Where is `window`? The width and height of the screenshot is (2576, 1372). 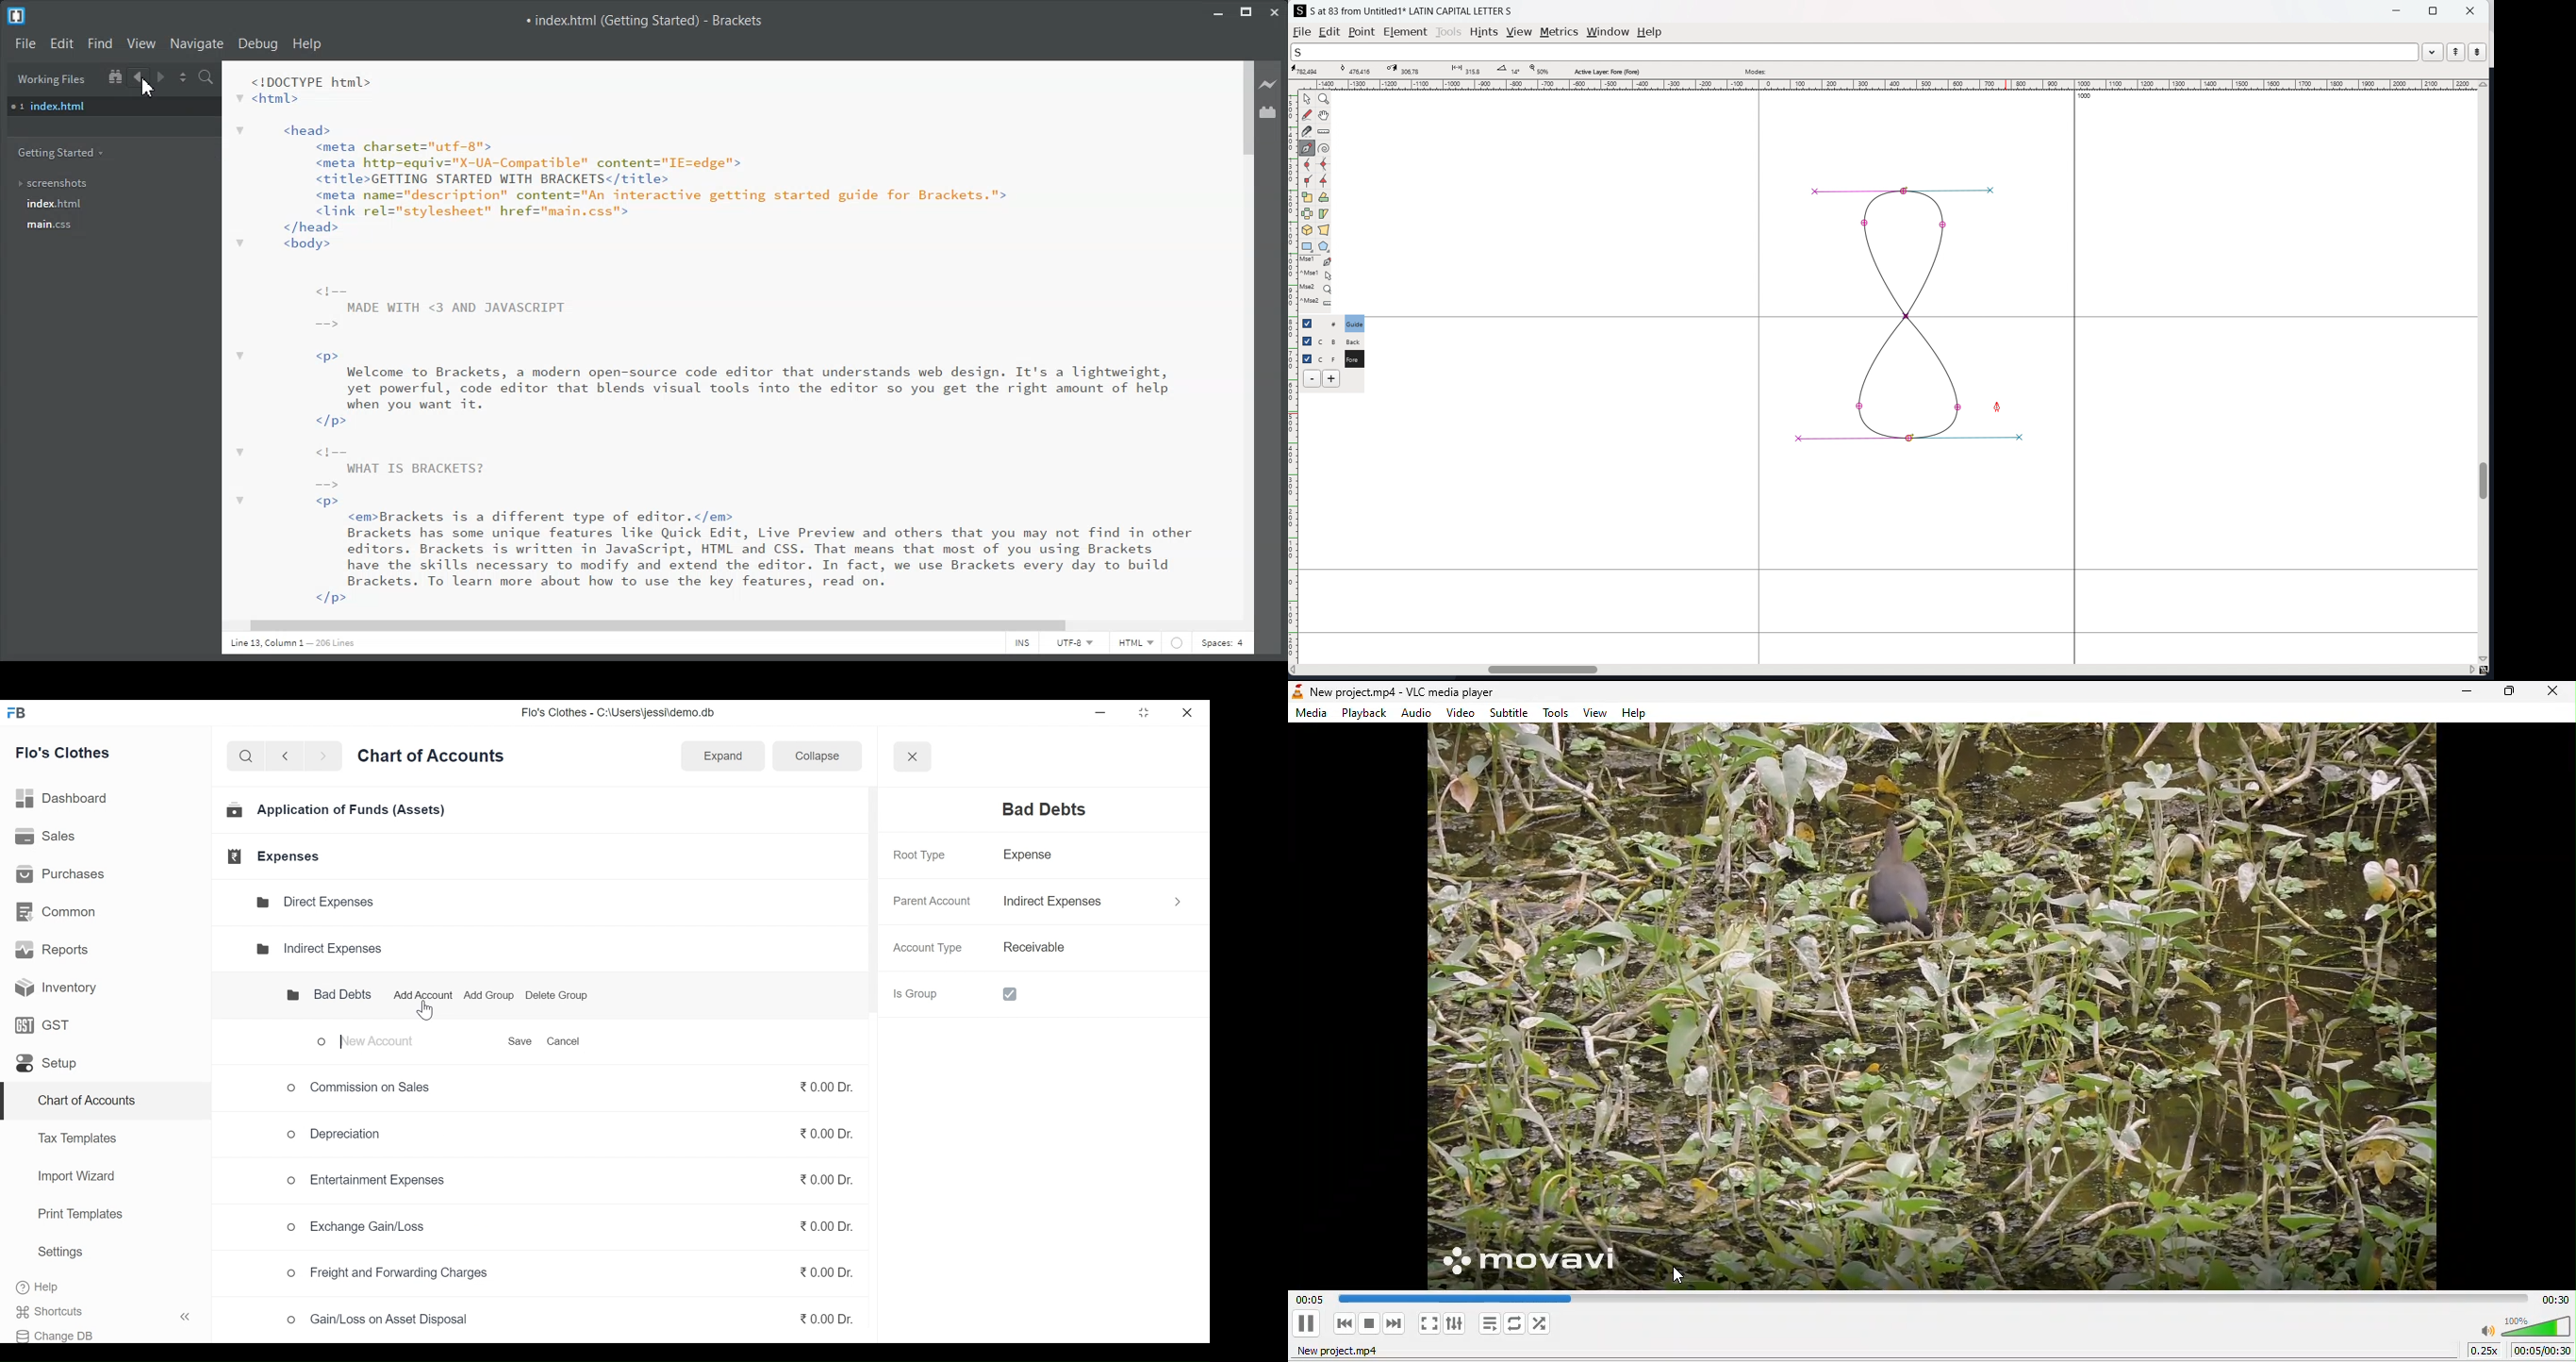 window is located at coordinates (1608, 32).